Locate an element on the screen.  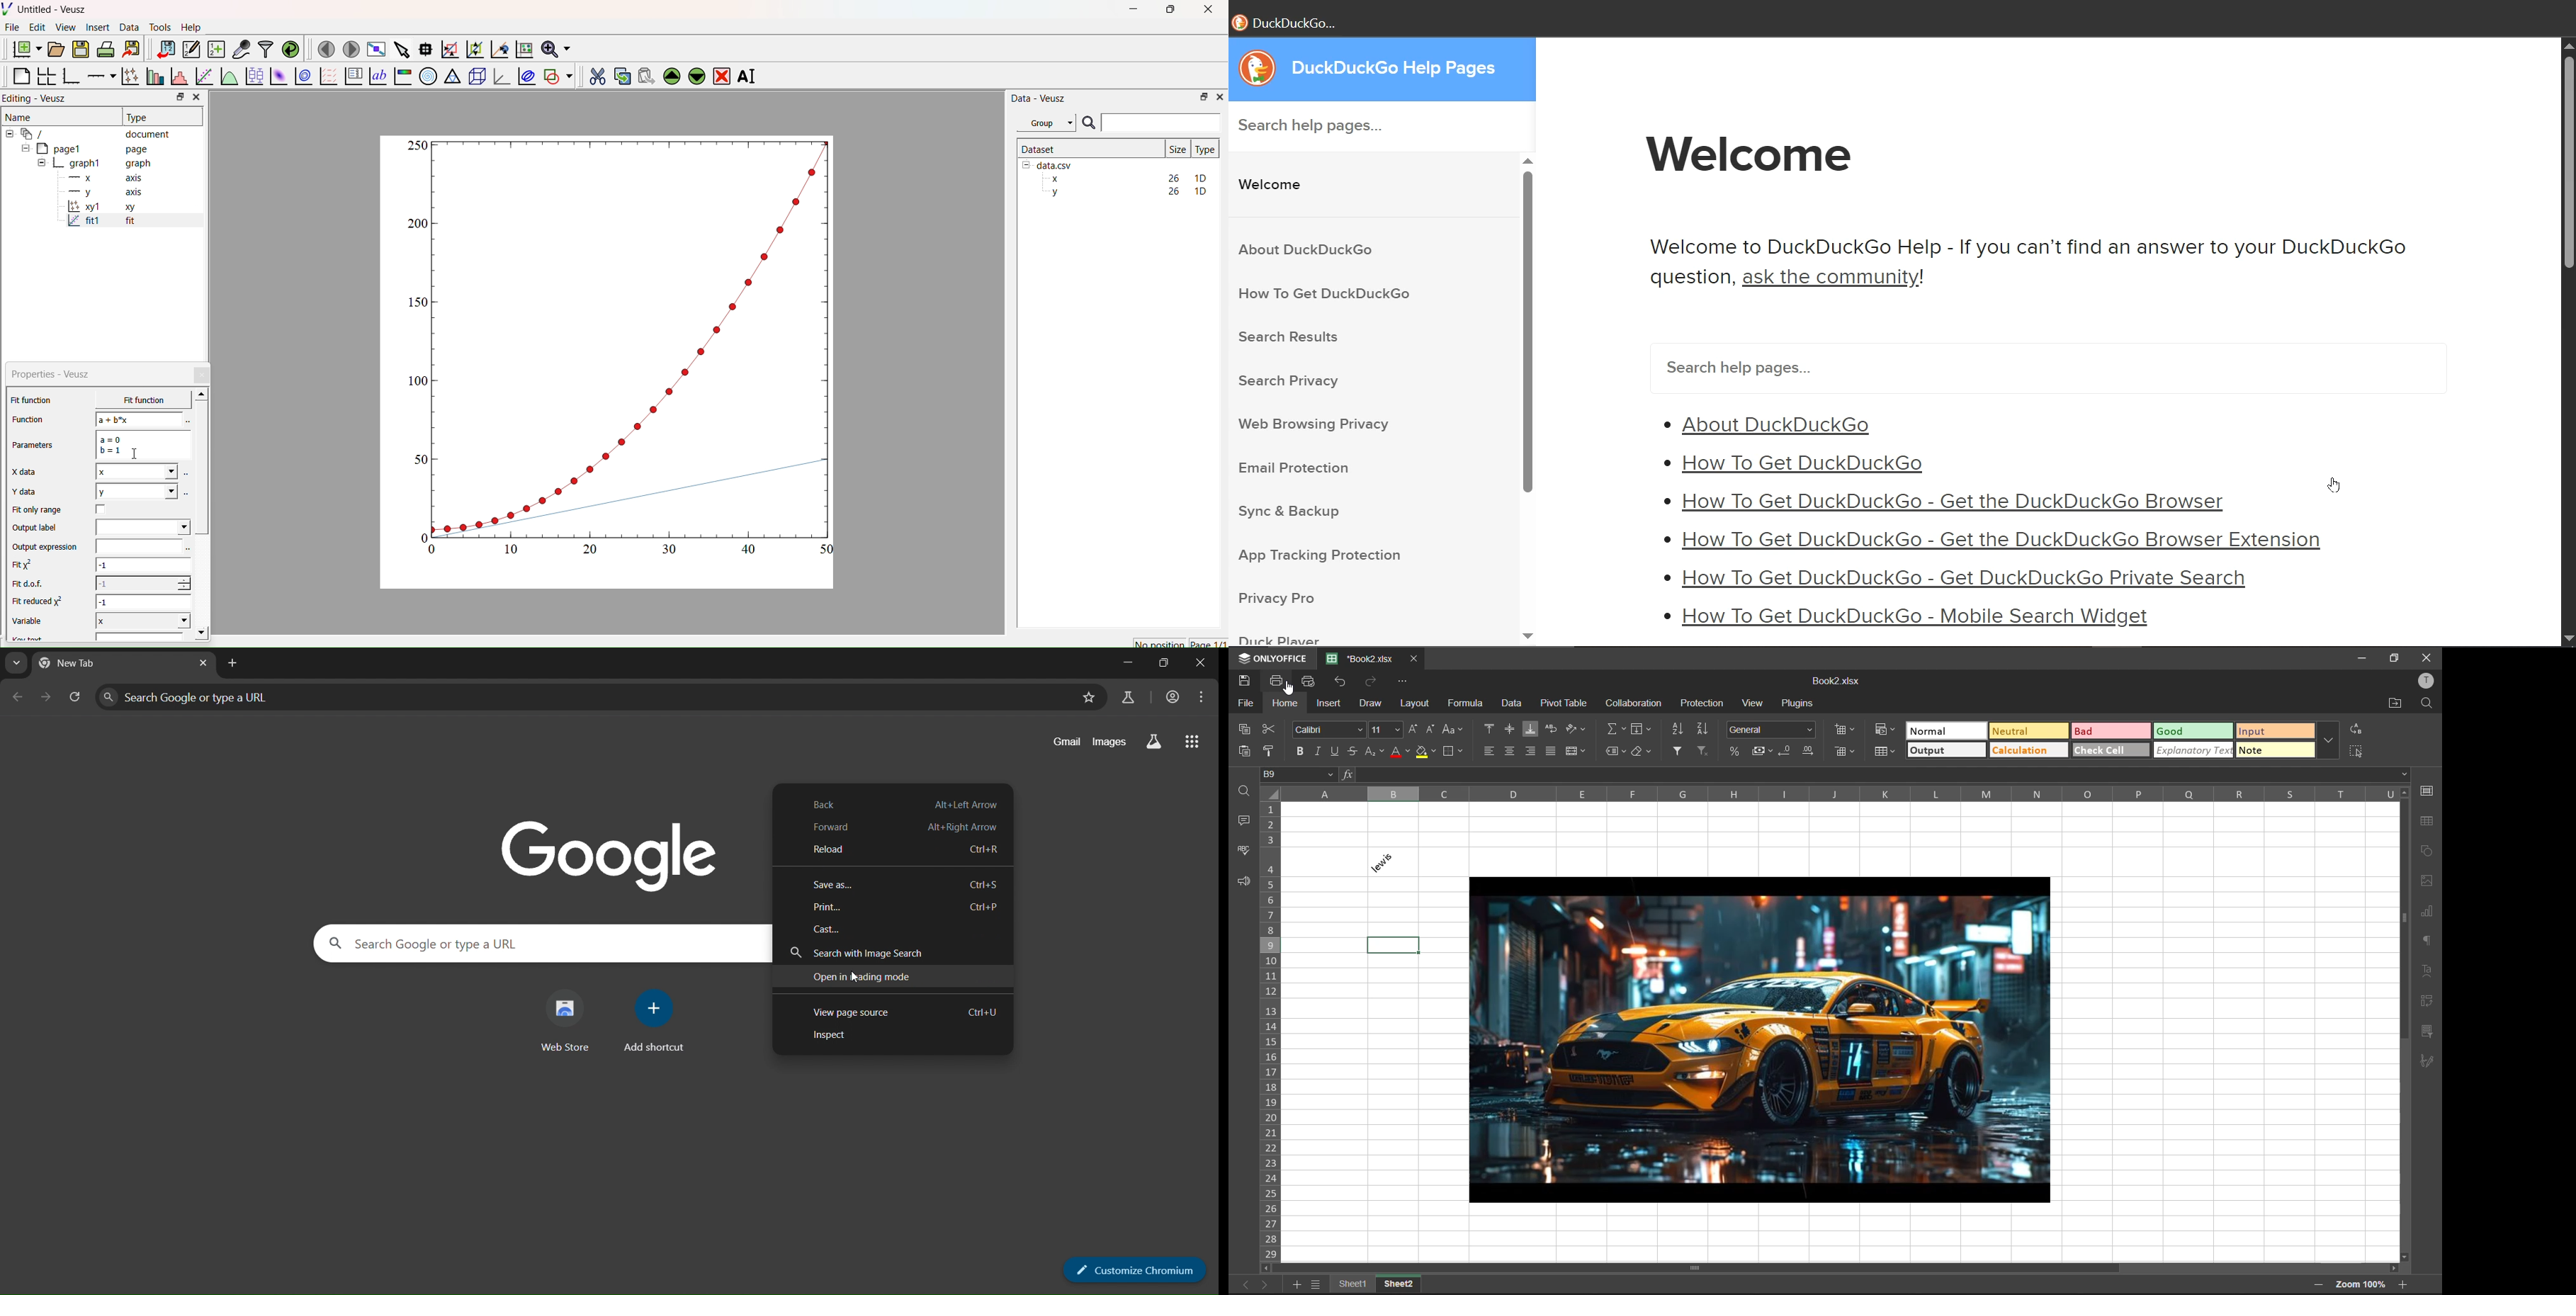
new tab is located at coordinates (232, 663).